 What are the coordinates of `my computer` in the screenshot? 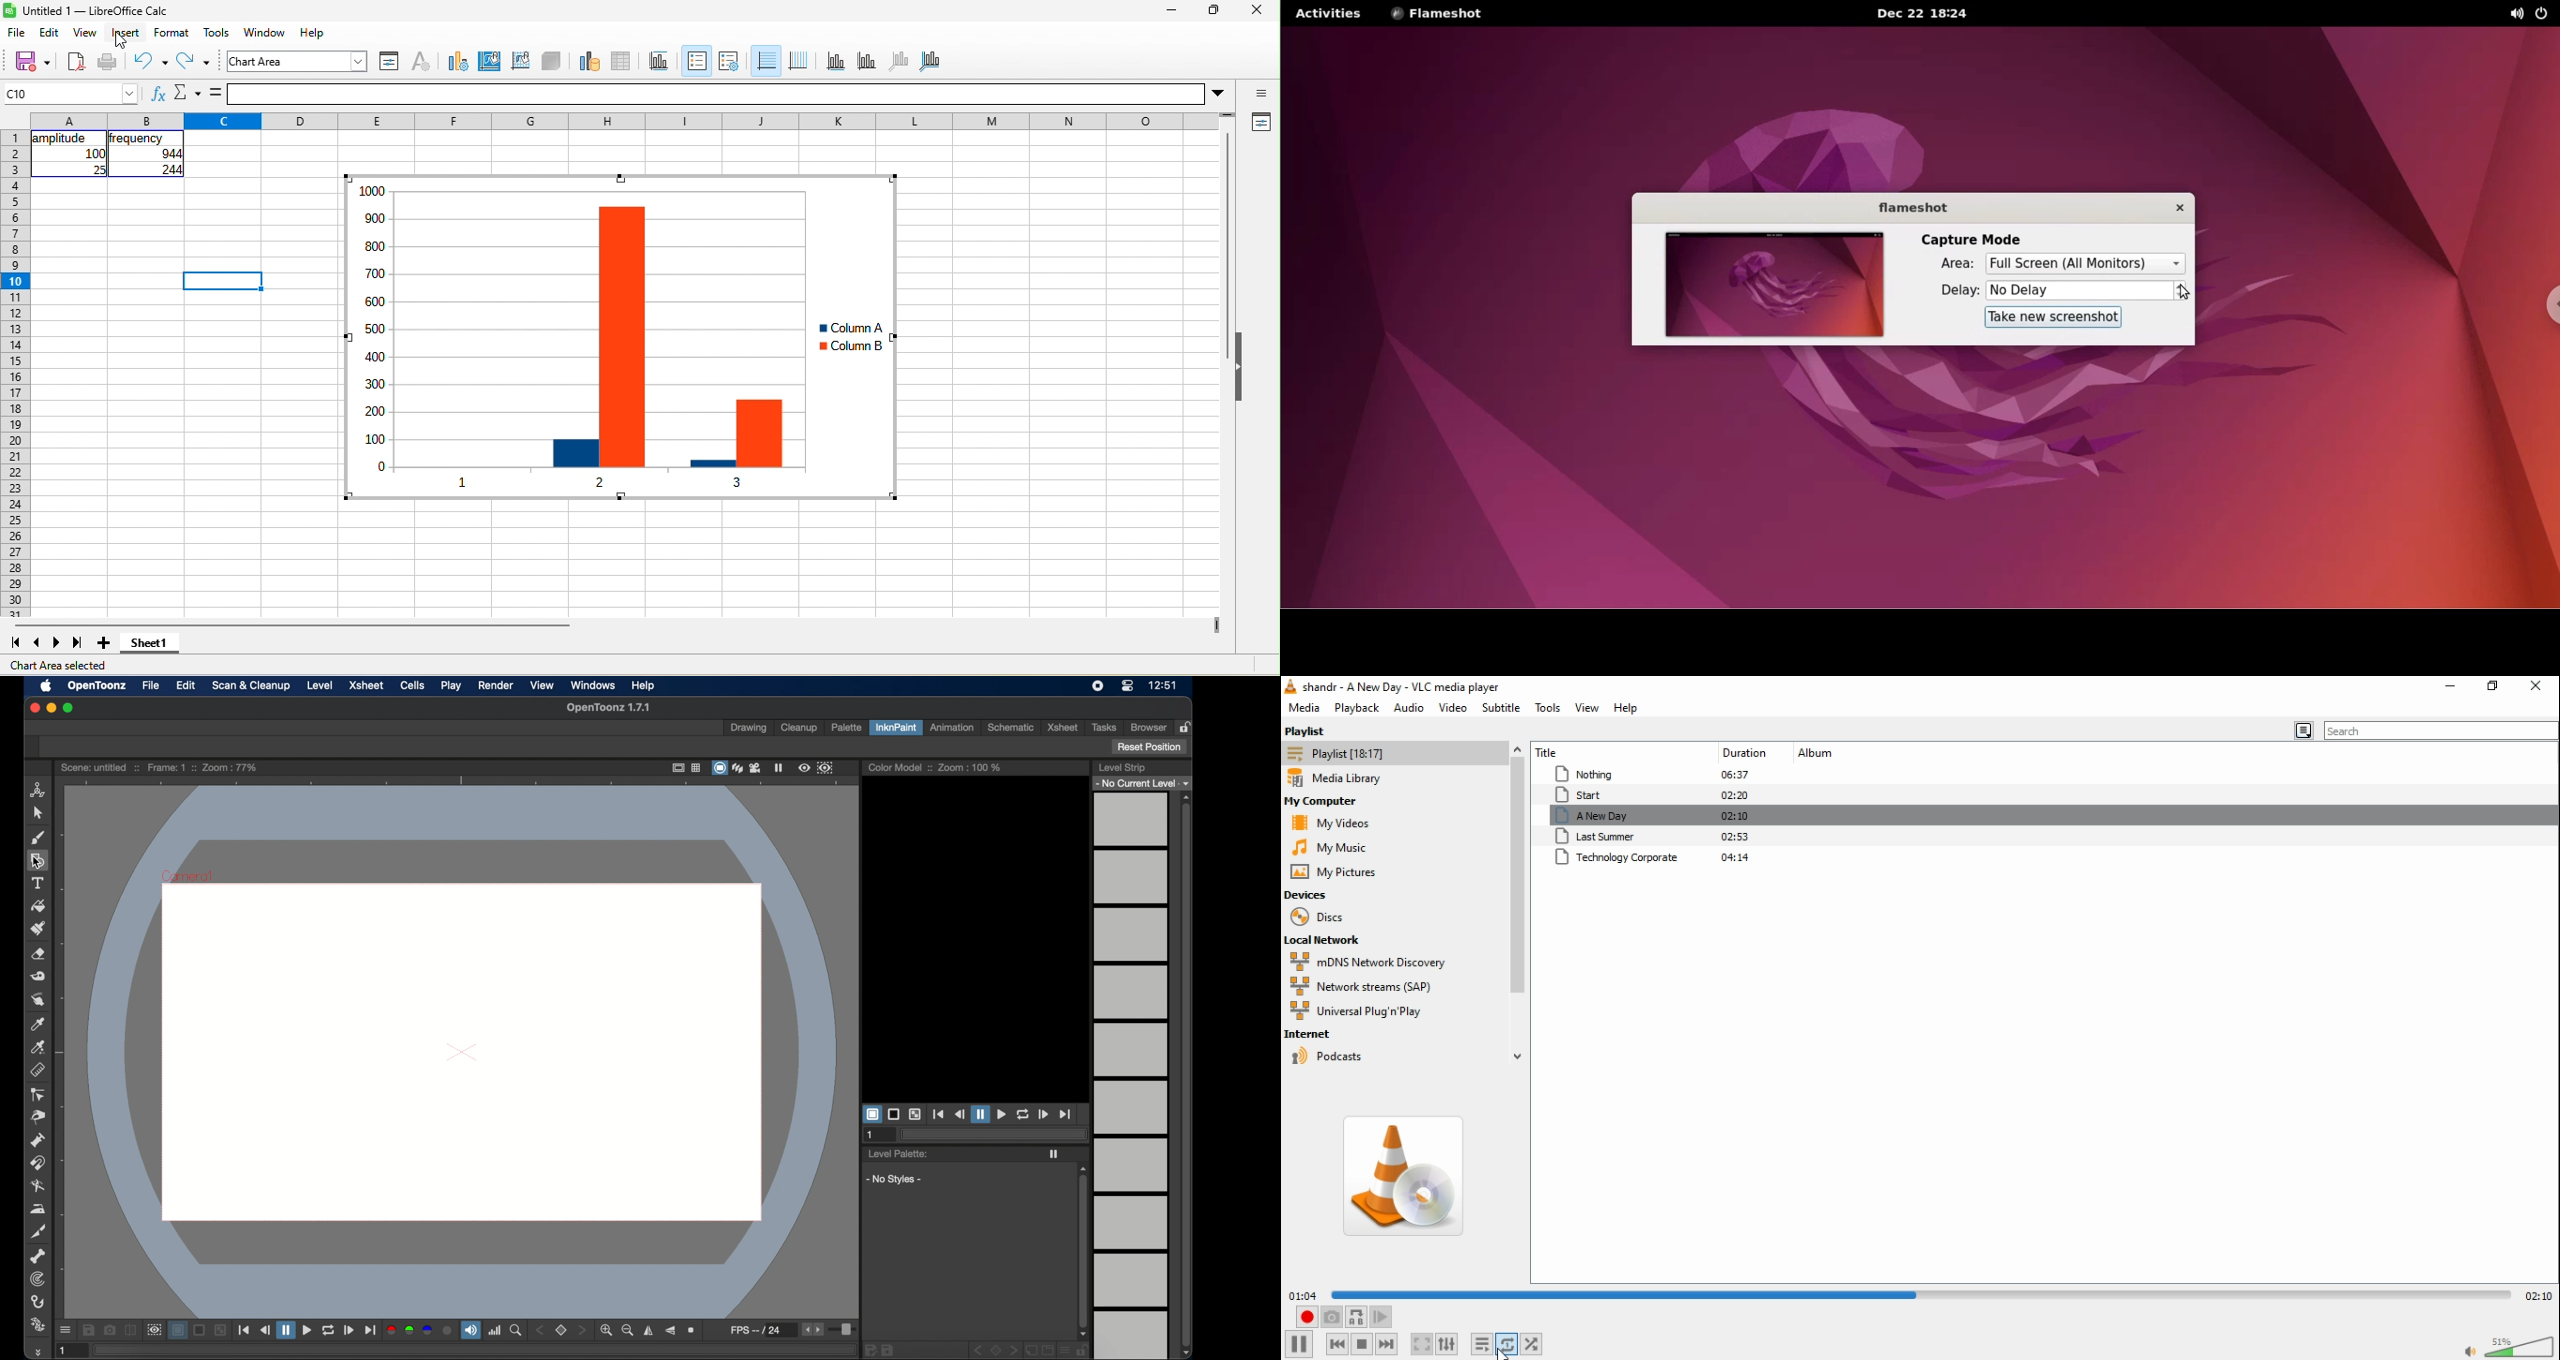 It's located at (1325, 801).